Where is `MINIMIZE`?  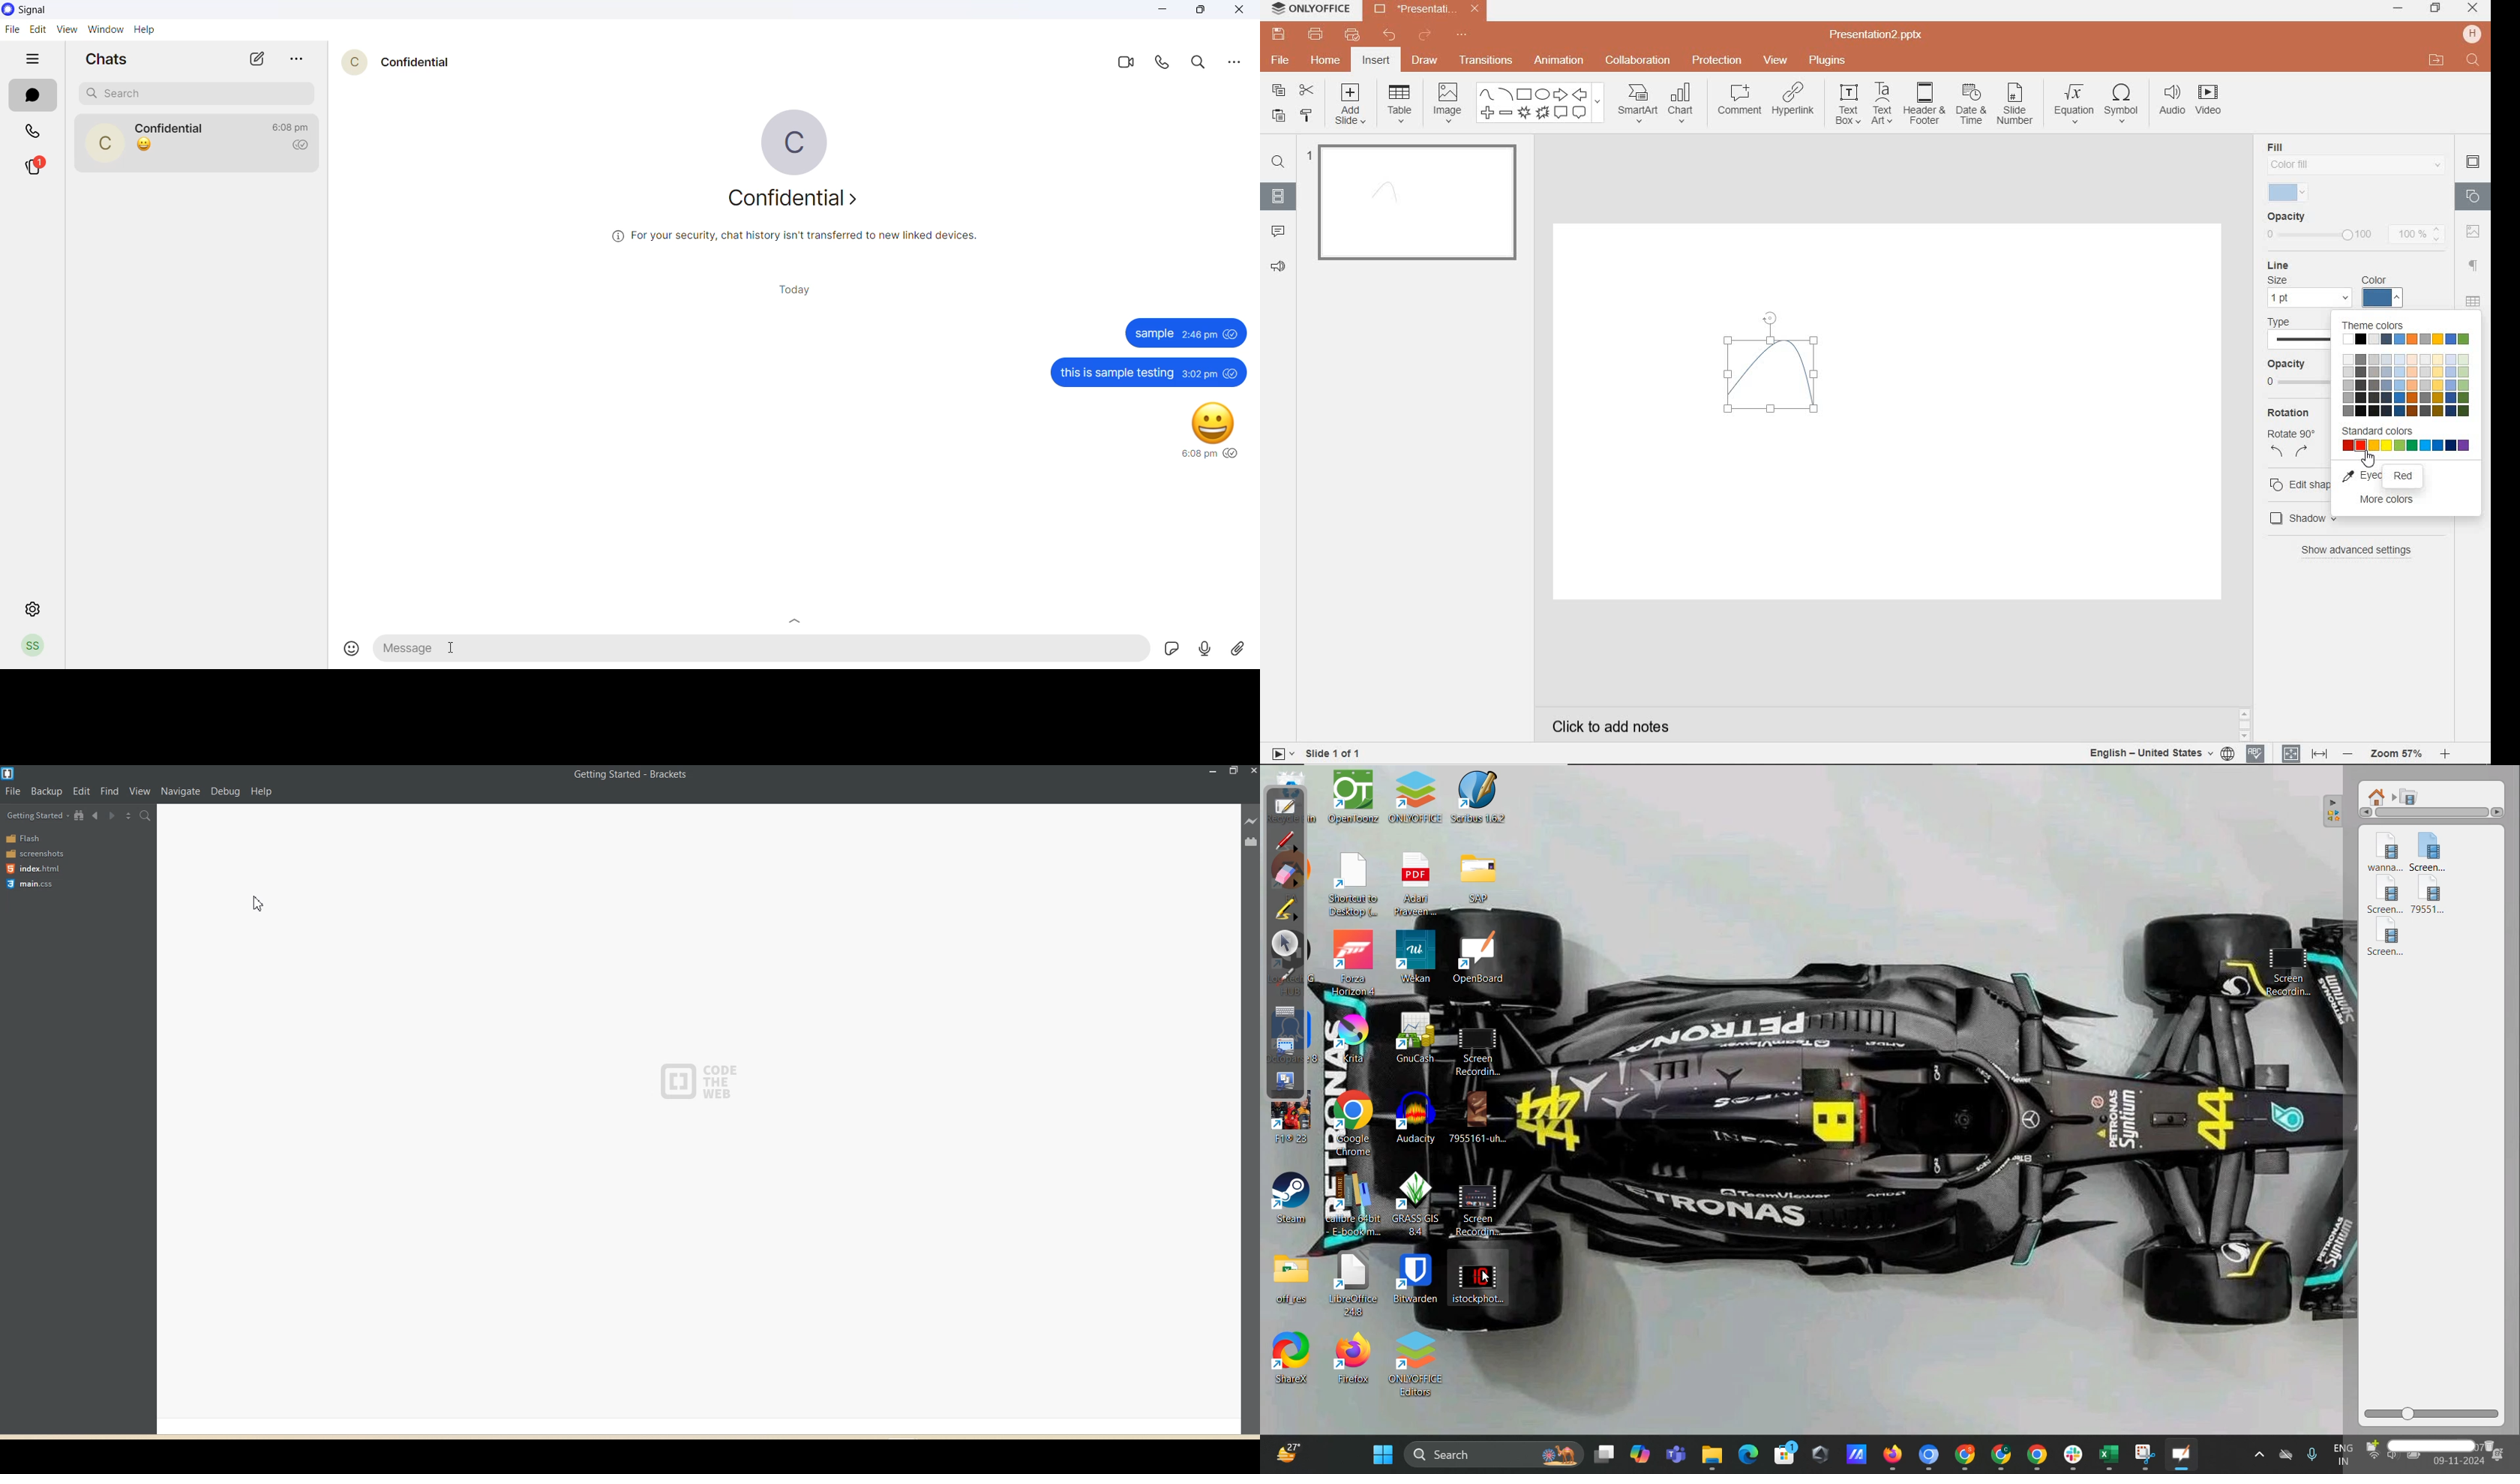
MINIMIZE is located at coordinates (2398, 9).